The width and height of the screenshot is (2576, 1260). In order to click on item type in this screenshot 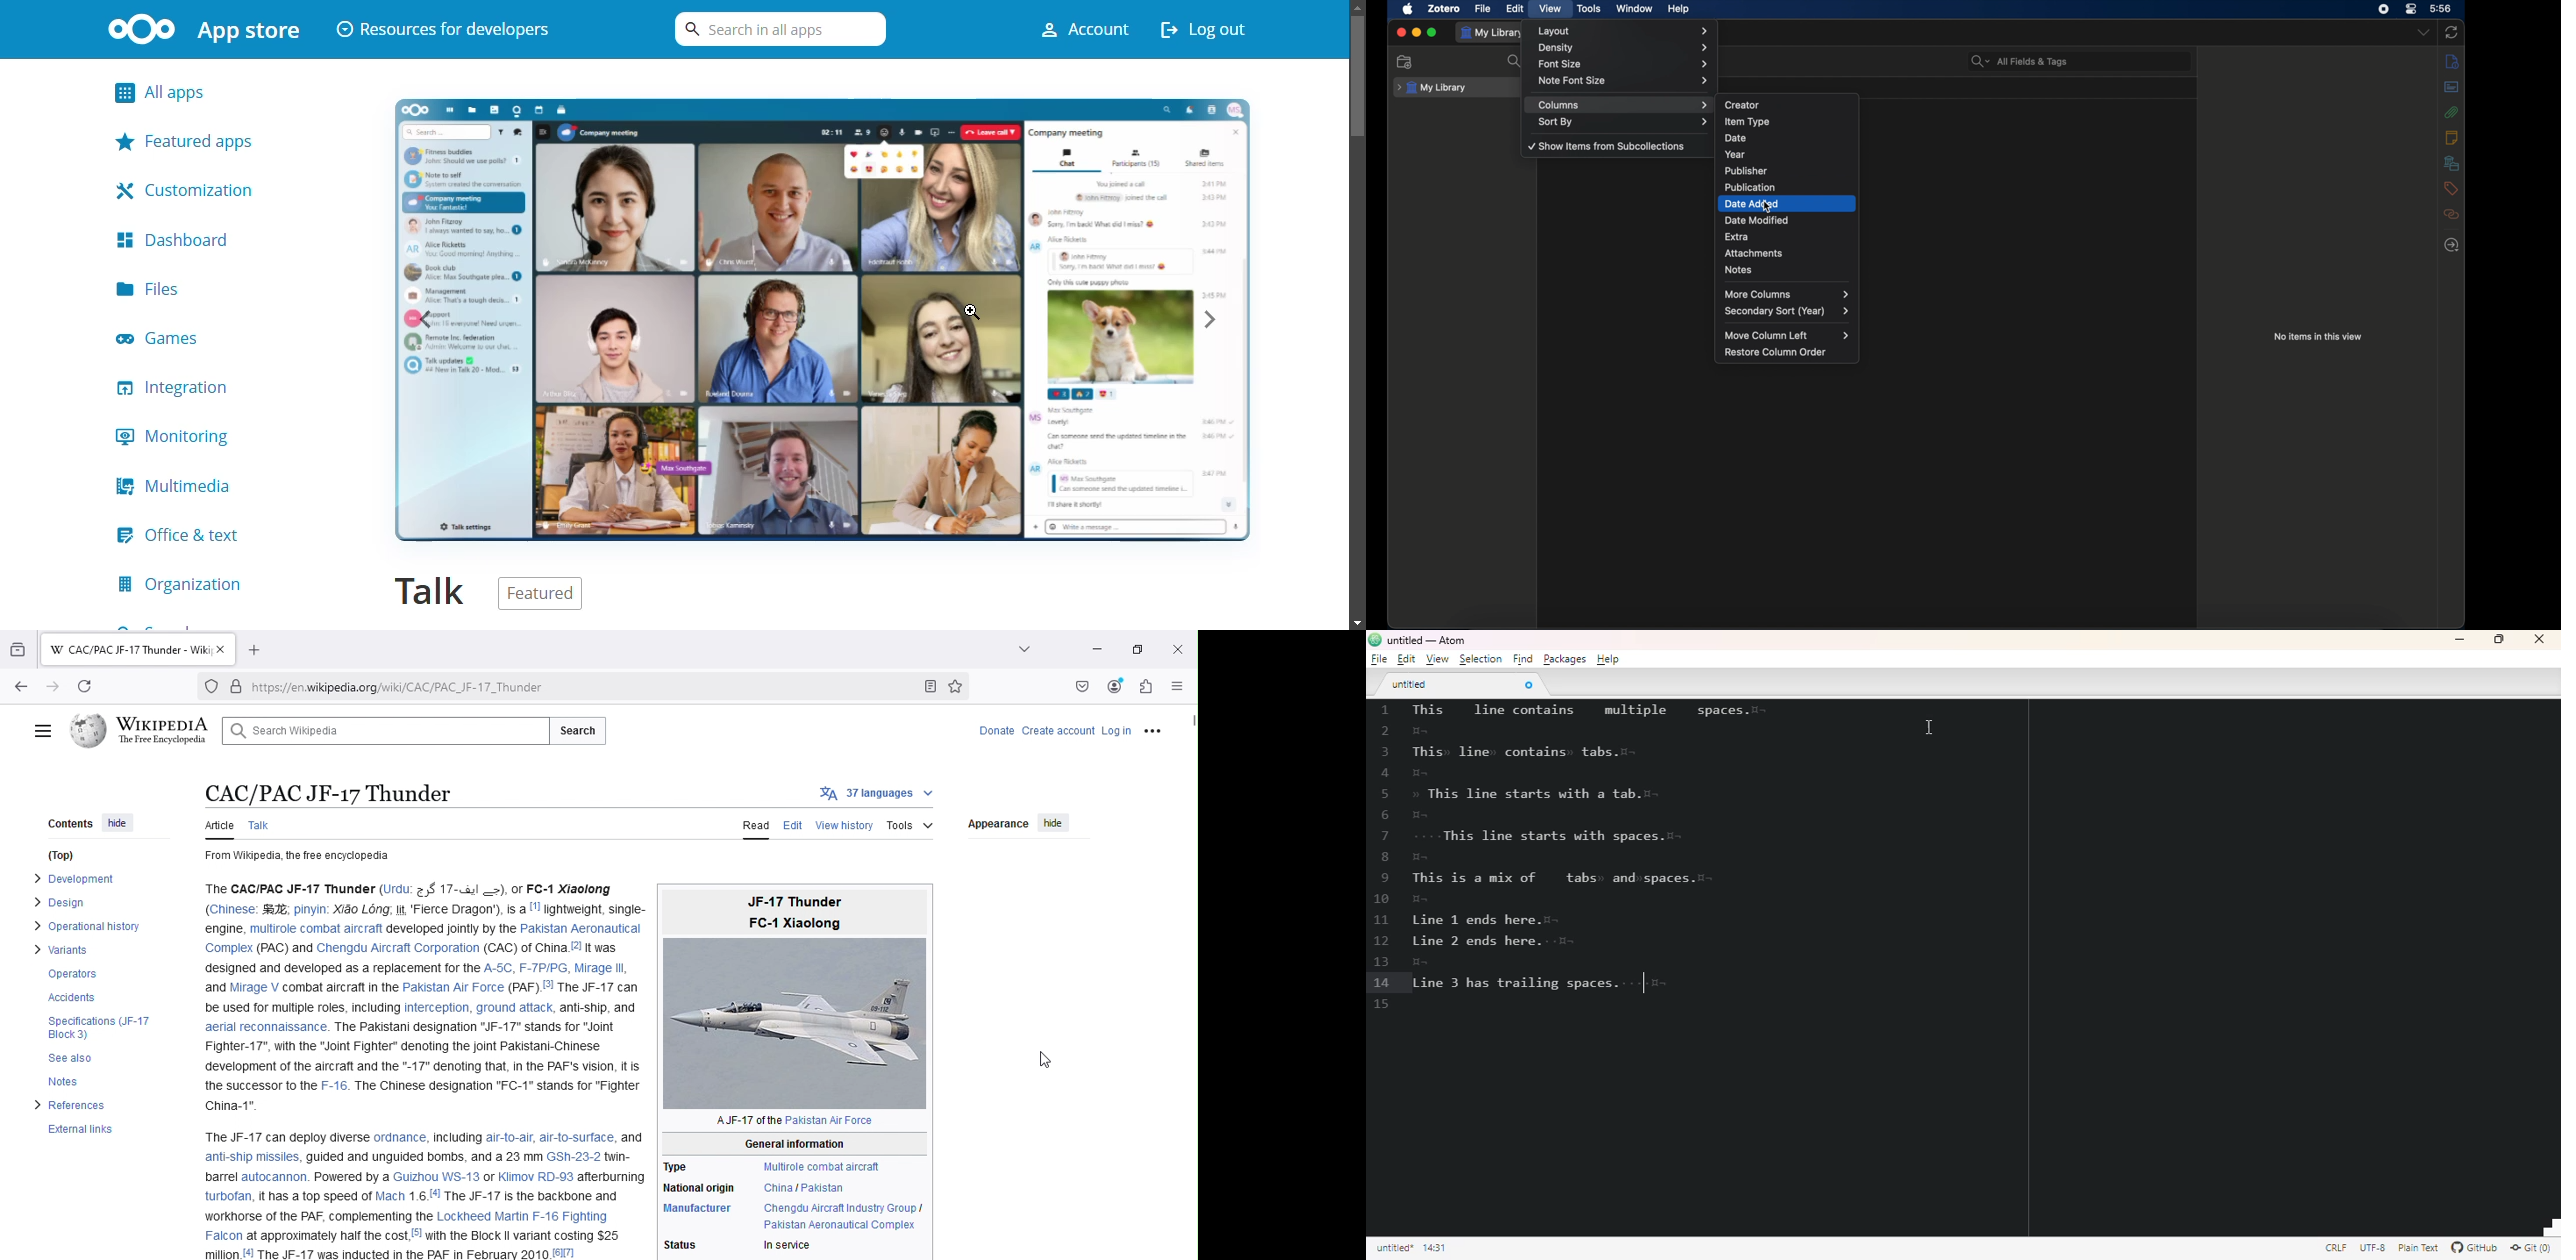, I will do `click(1787, 121)`.